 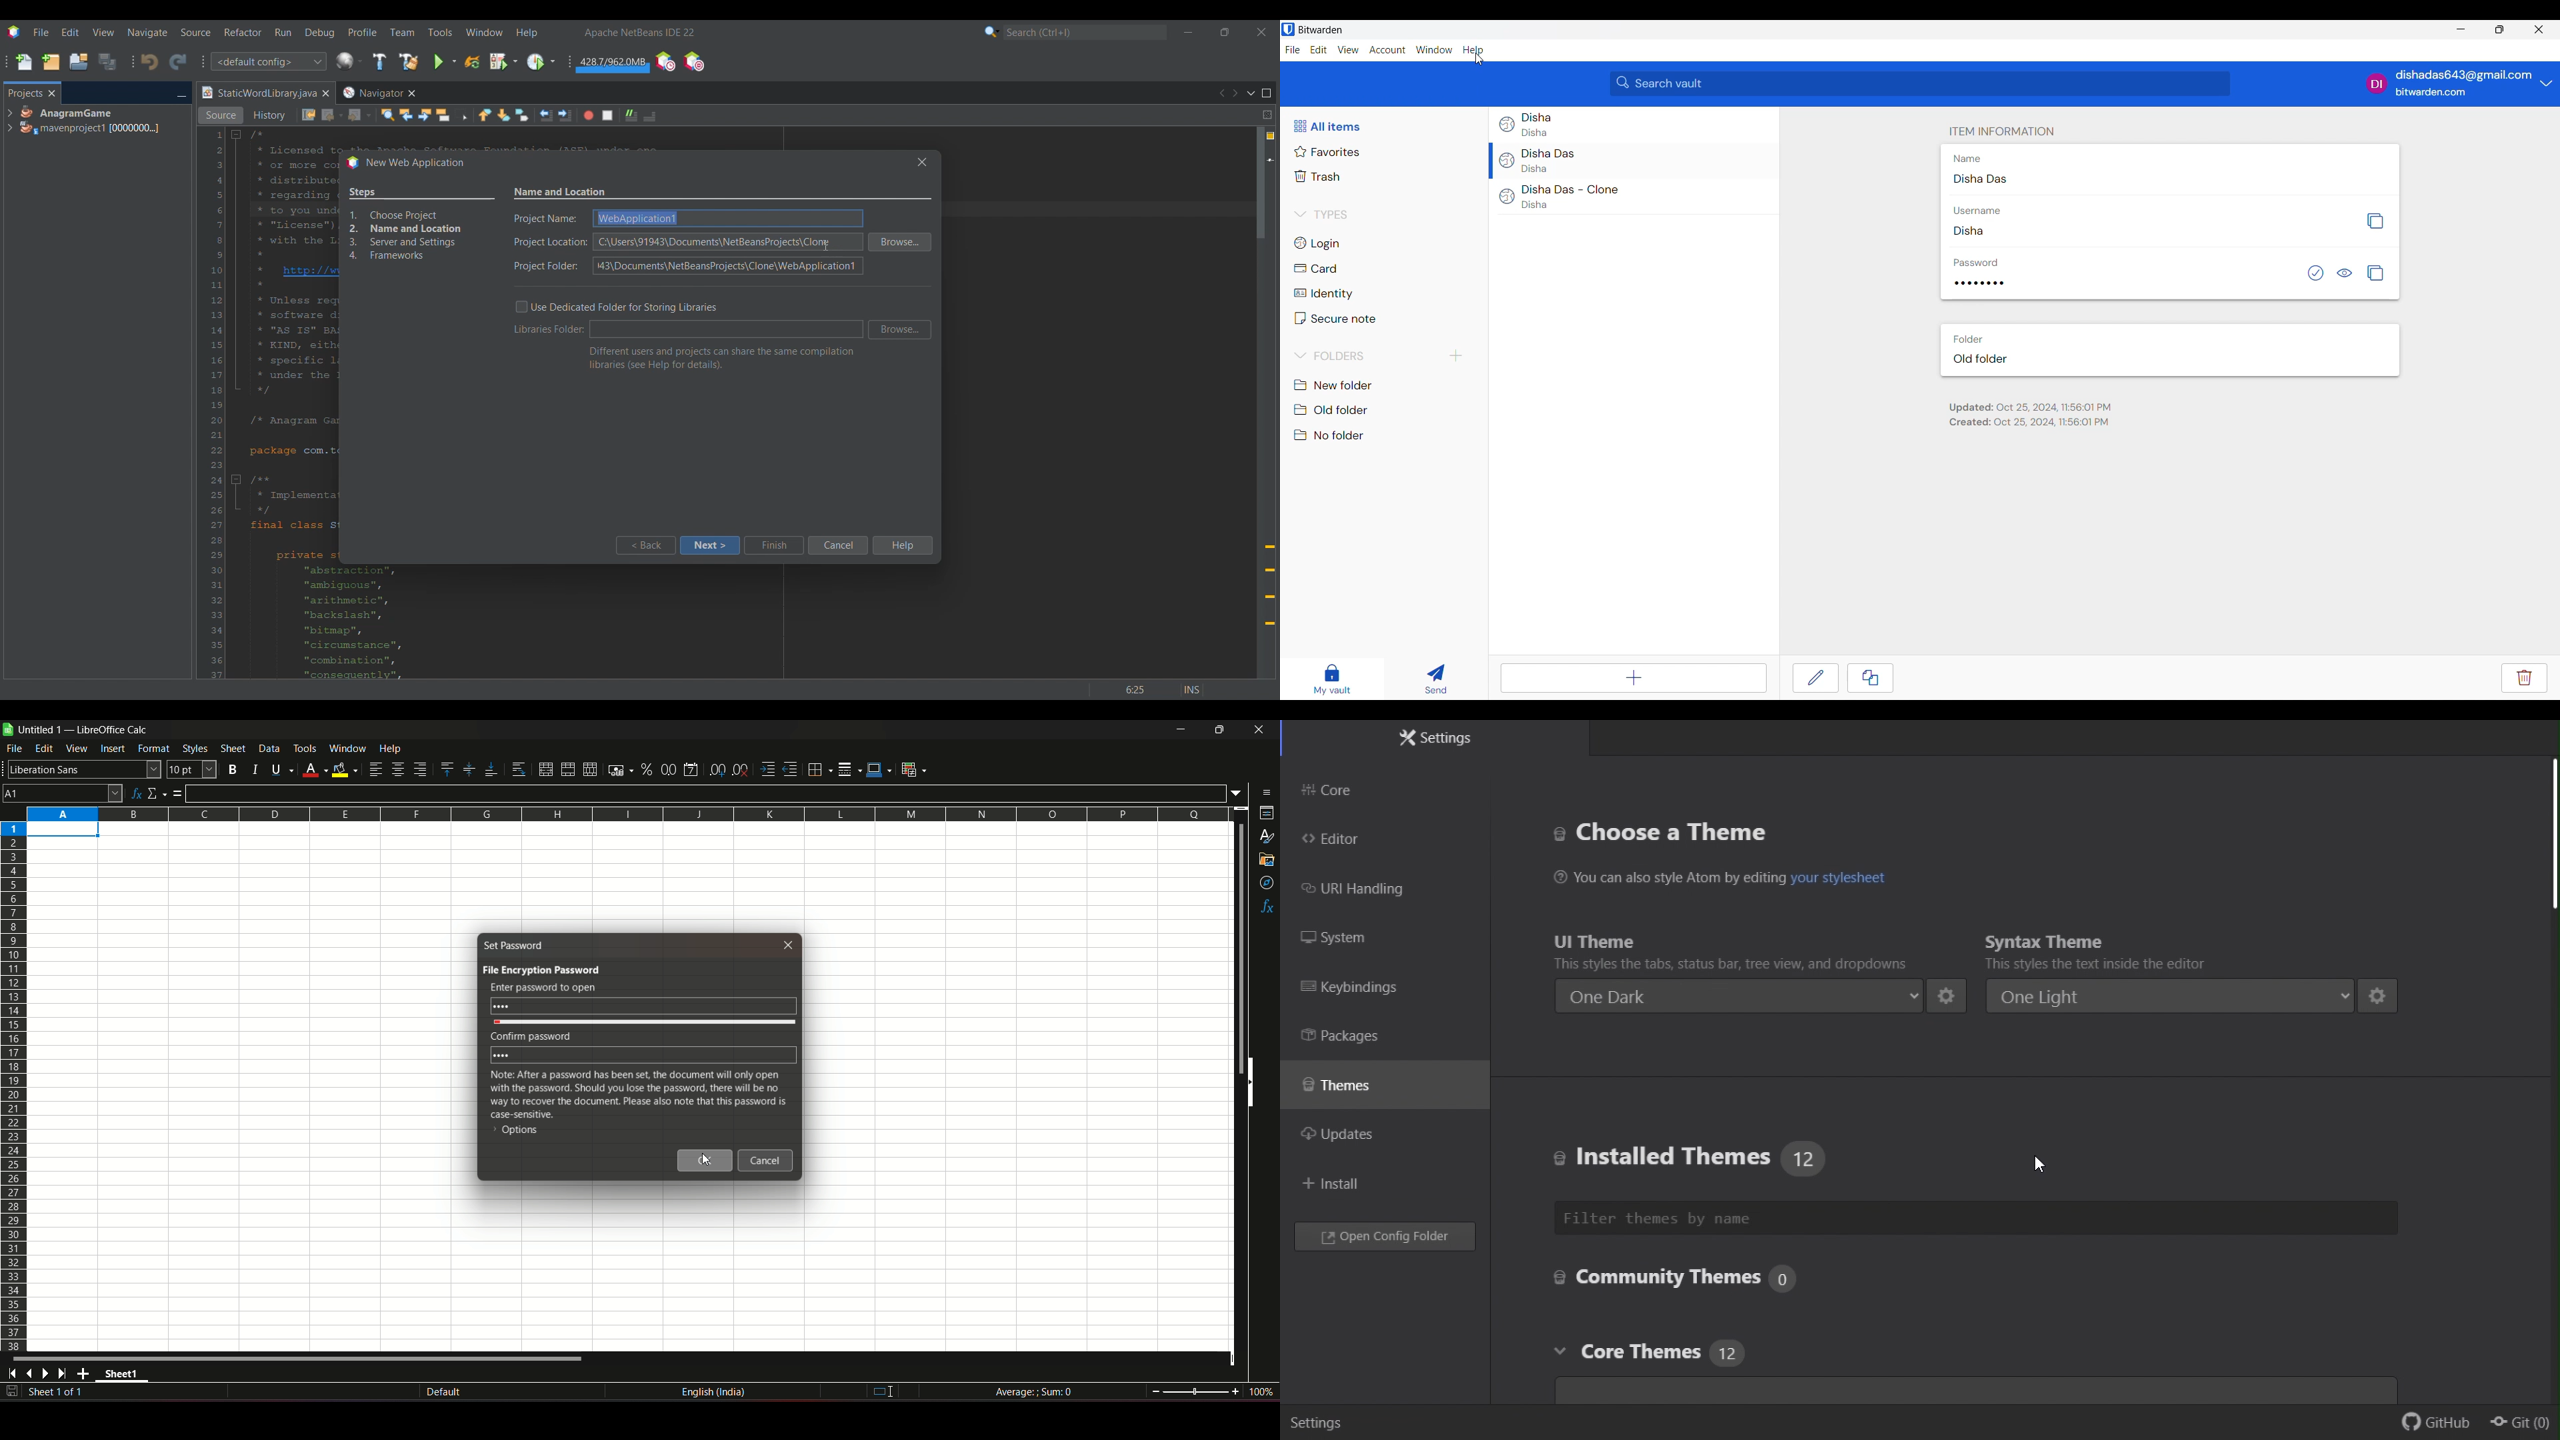 I want to click on add new sheet, so click(x=83, y=1374).